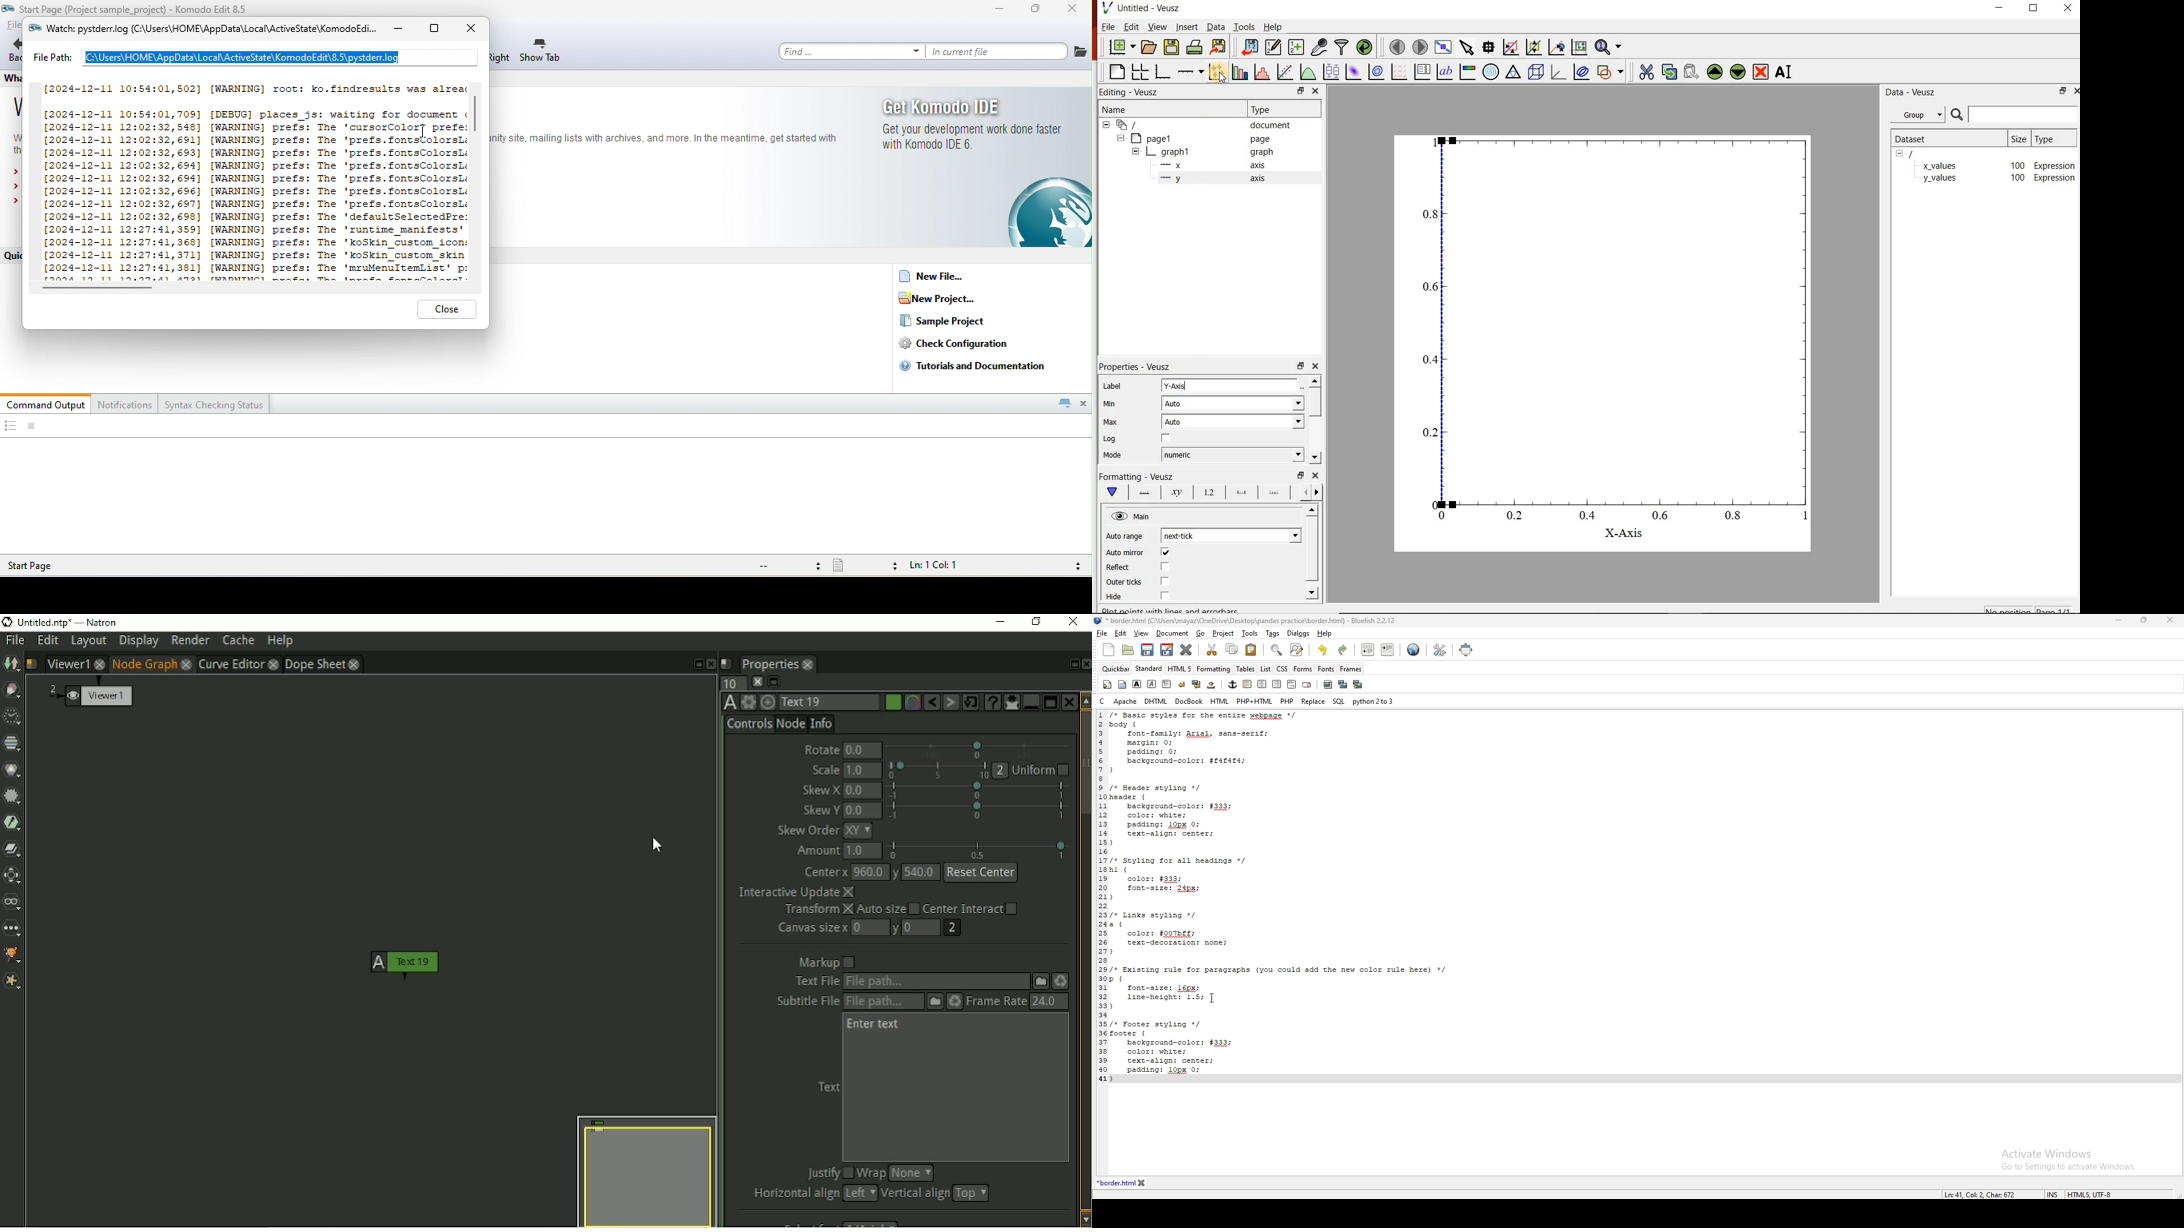  What do you see at coordinates (1242, 492) in the screenshot?
I see `major ticks` at bounding box center [1242, 492].